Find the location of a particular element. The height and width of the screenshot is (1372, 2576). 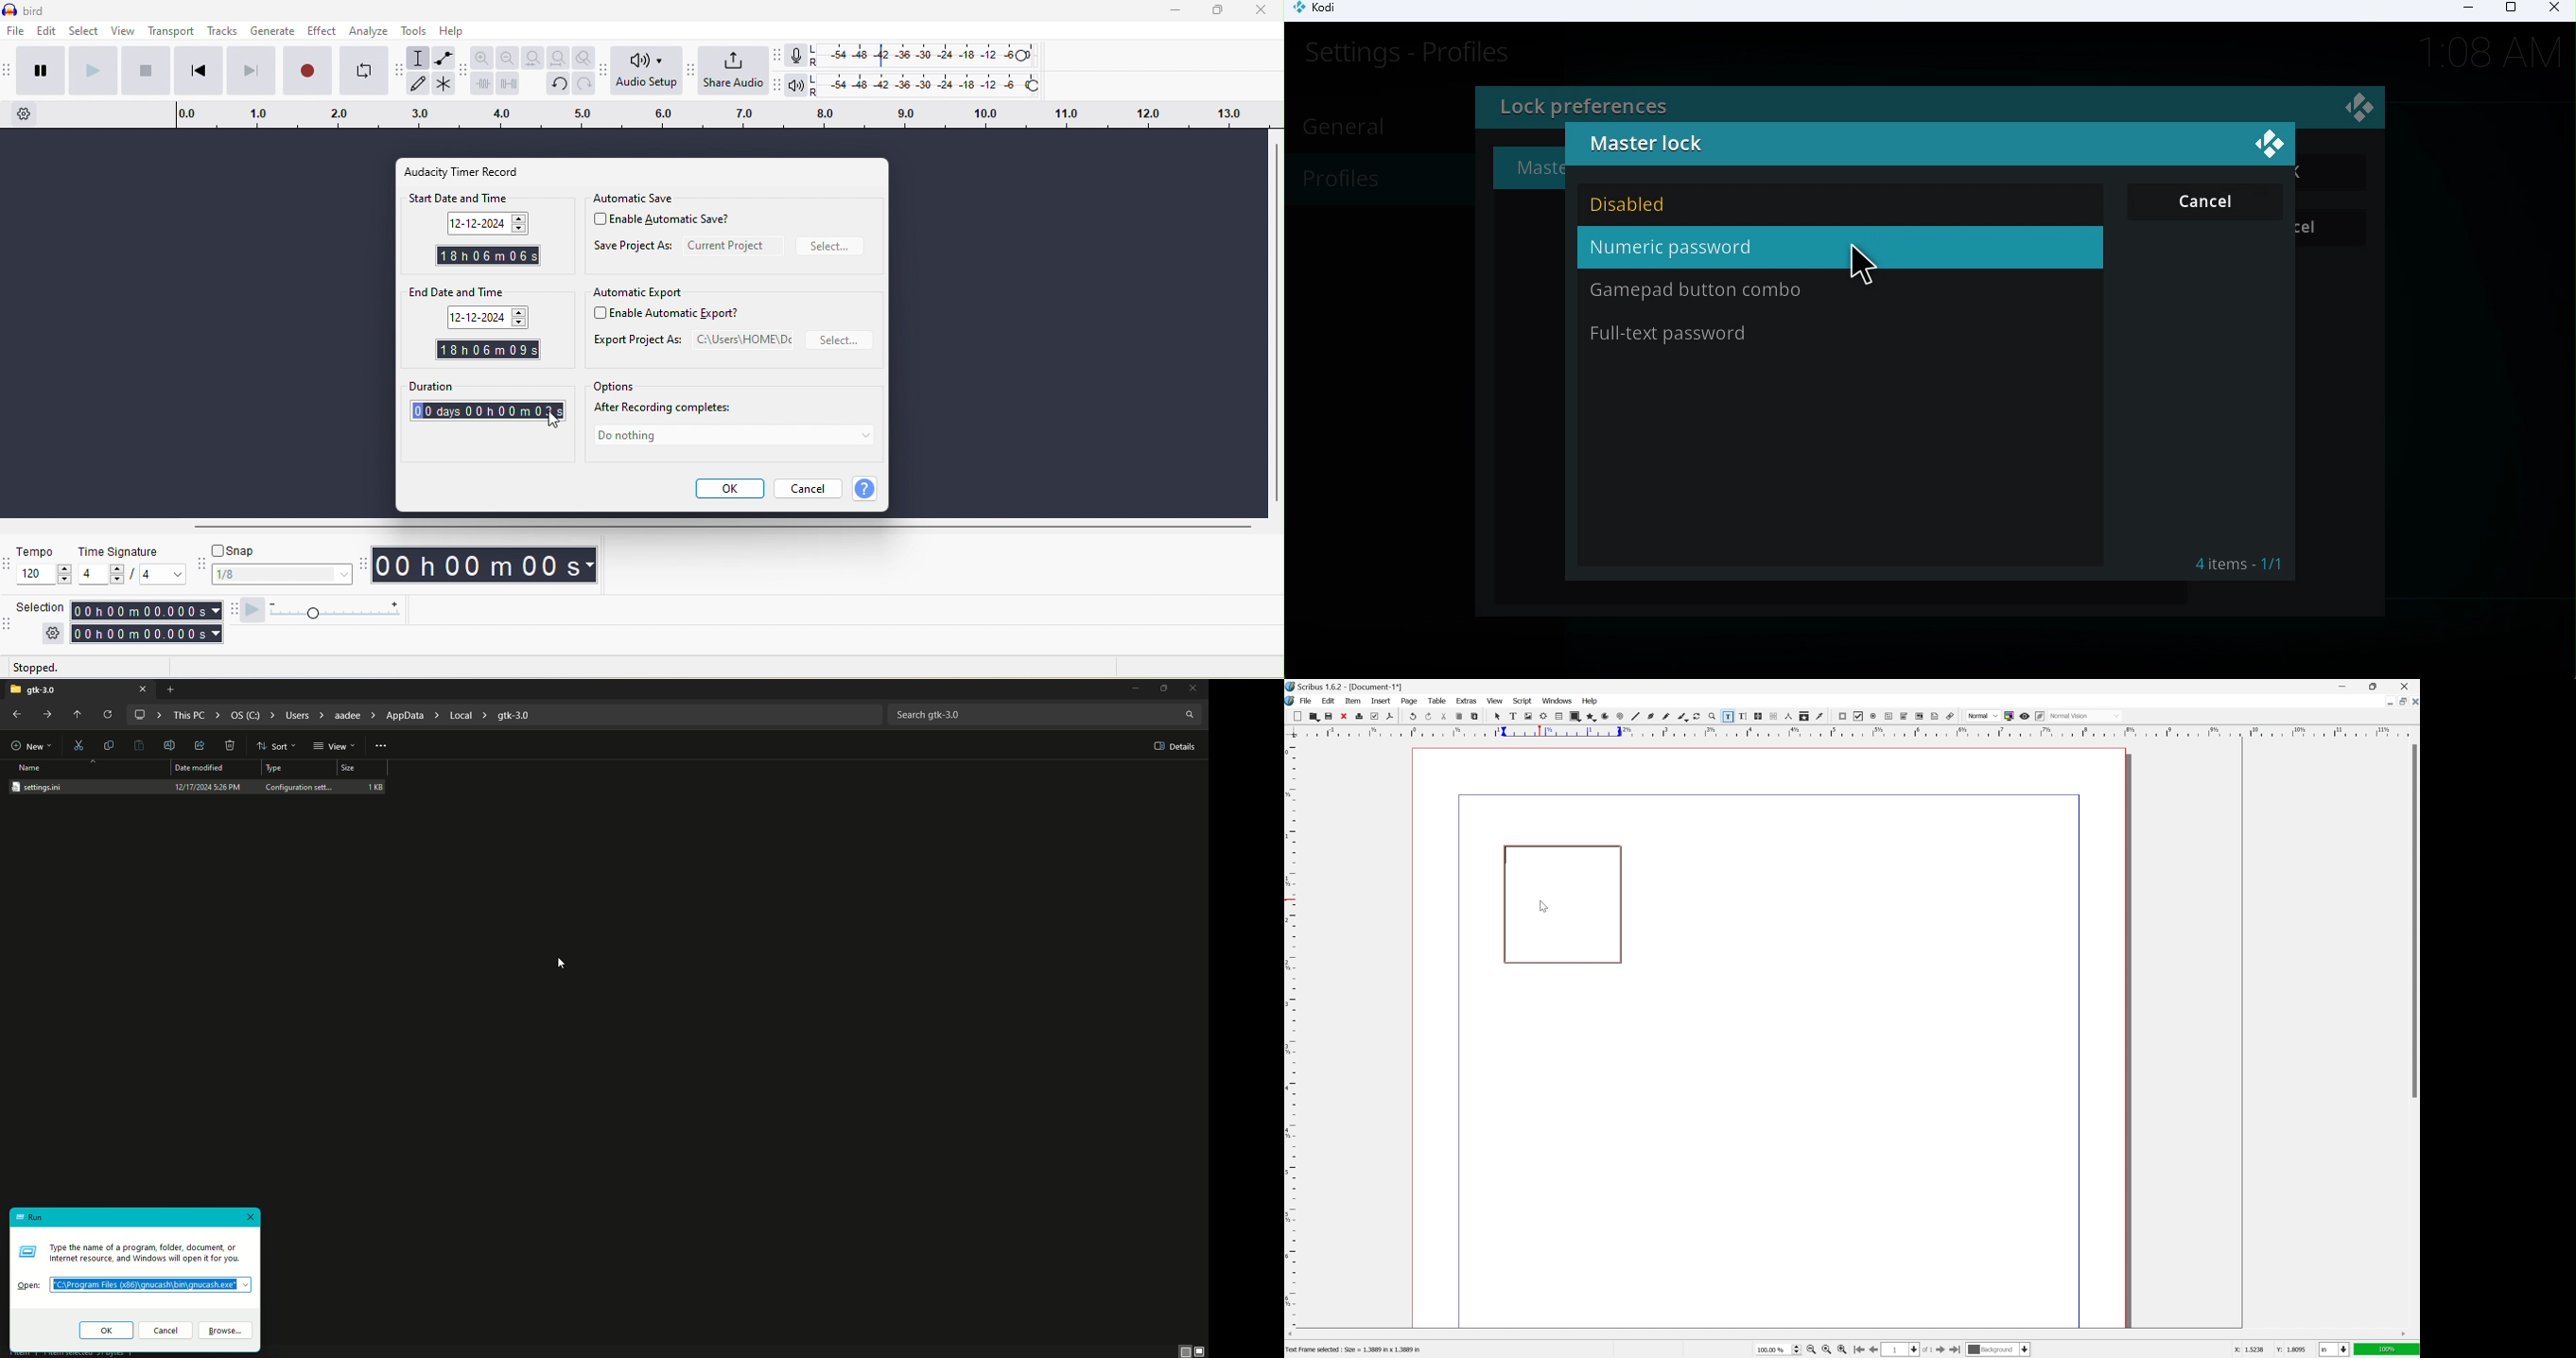

value is located at coordinates (155, 576).